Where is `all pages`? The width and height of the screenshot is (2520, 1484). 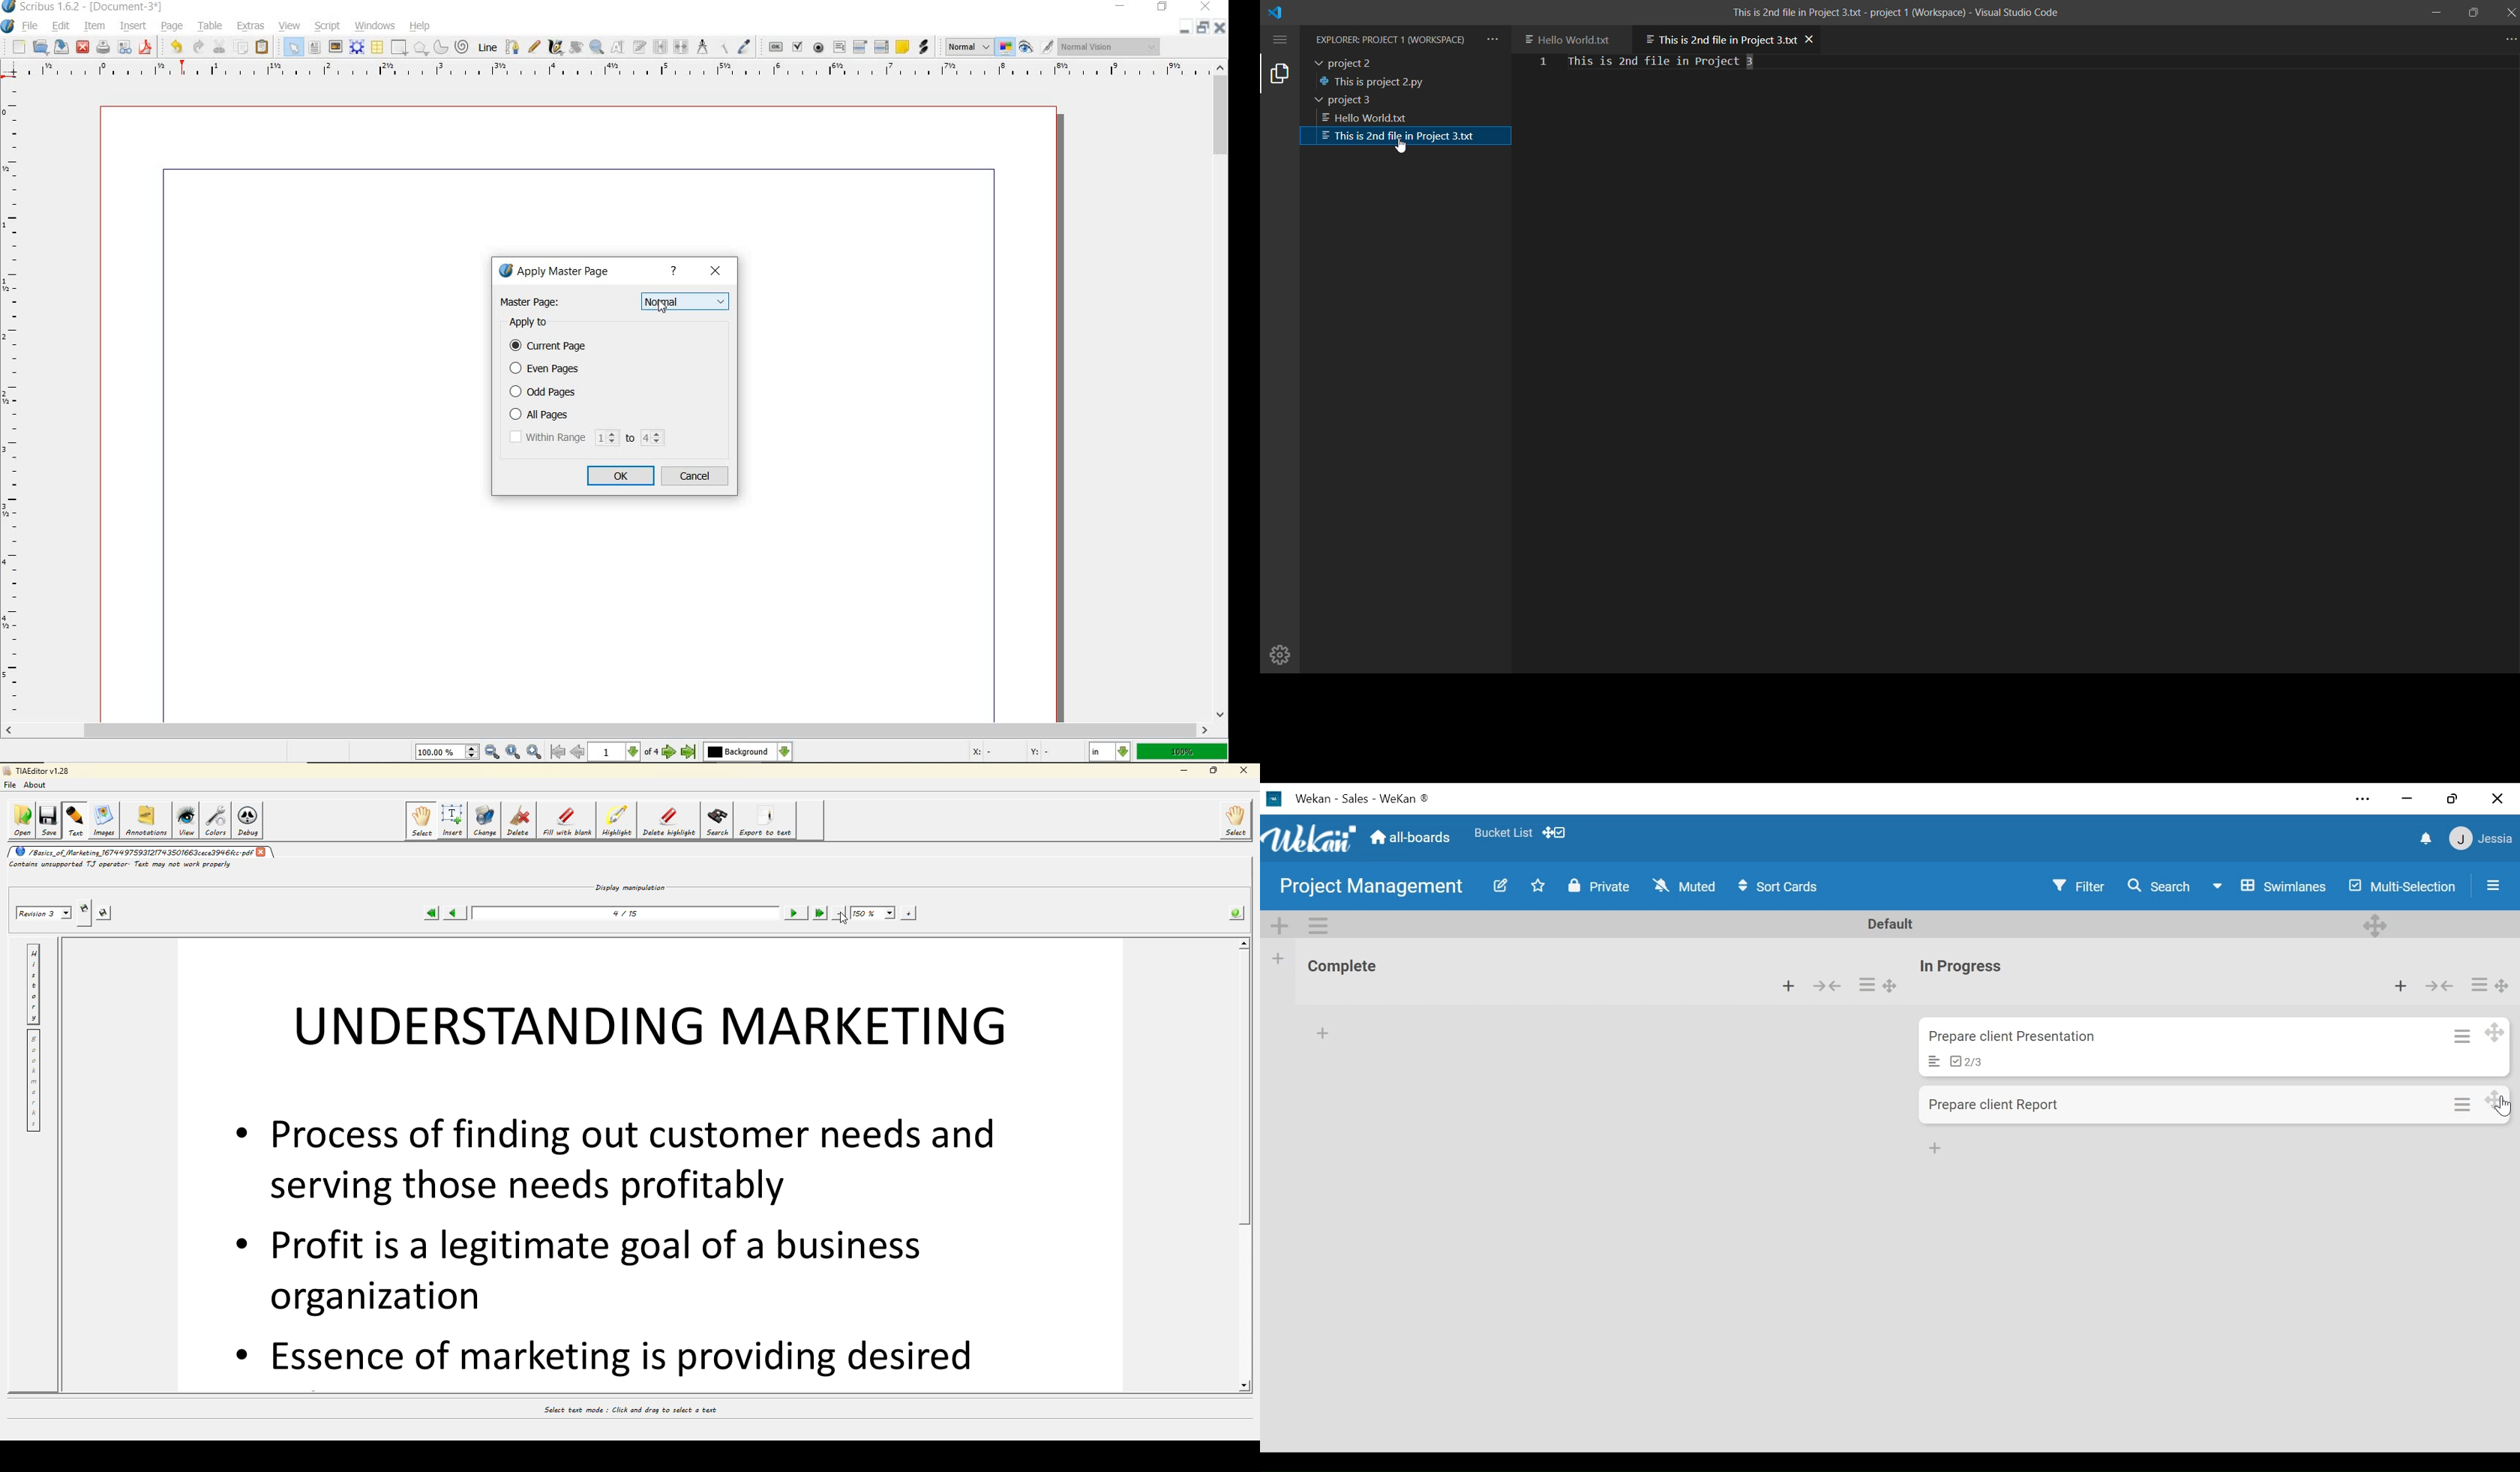
all pages is located at coordinates (587, 415).